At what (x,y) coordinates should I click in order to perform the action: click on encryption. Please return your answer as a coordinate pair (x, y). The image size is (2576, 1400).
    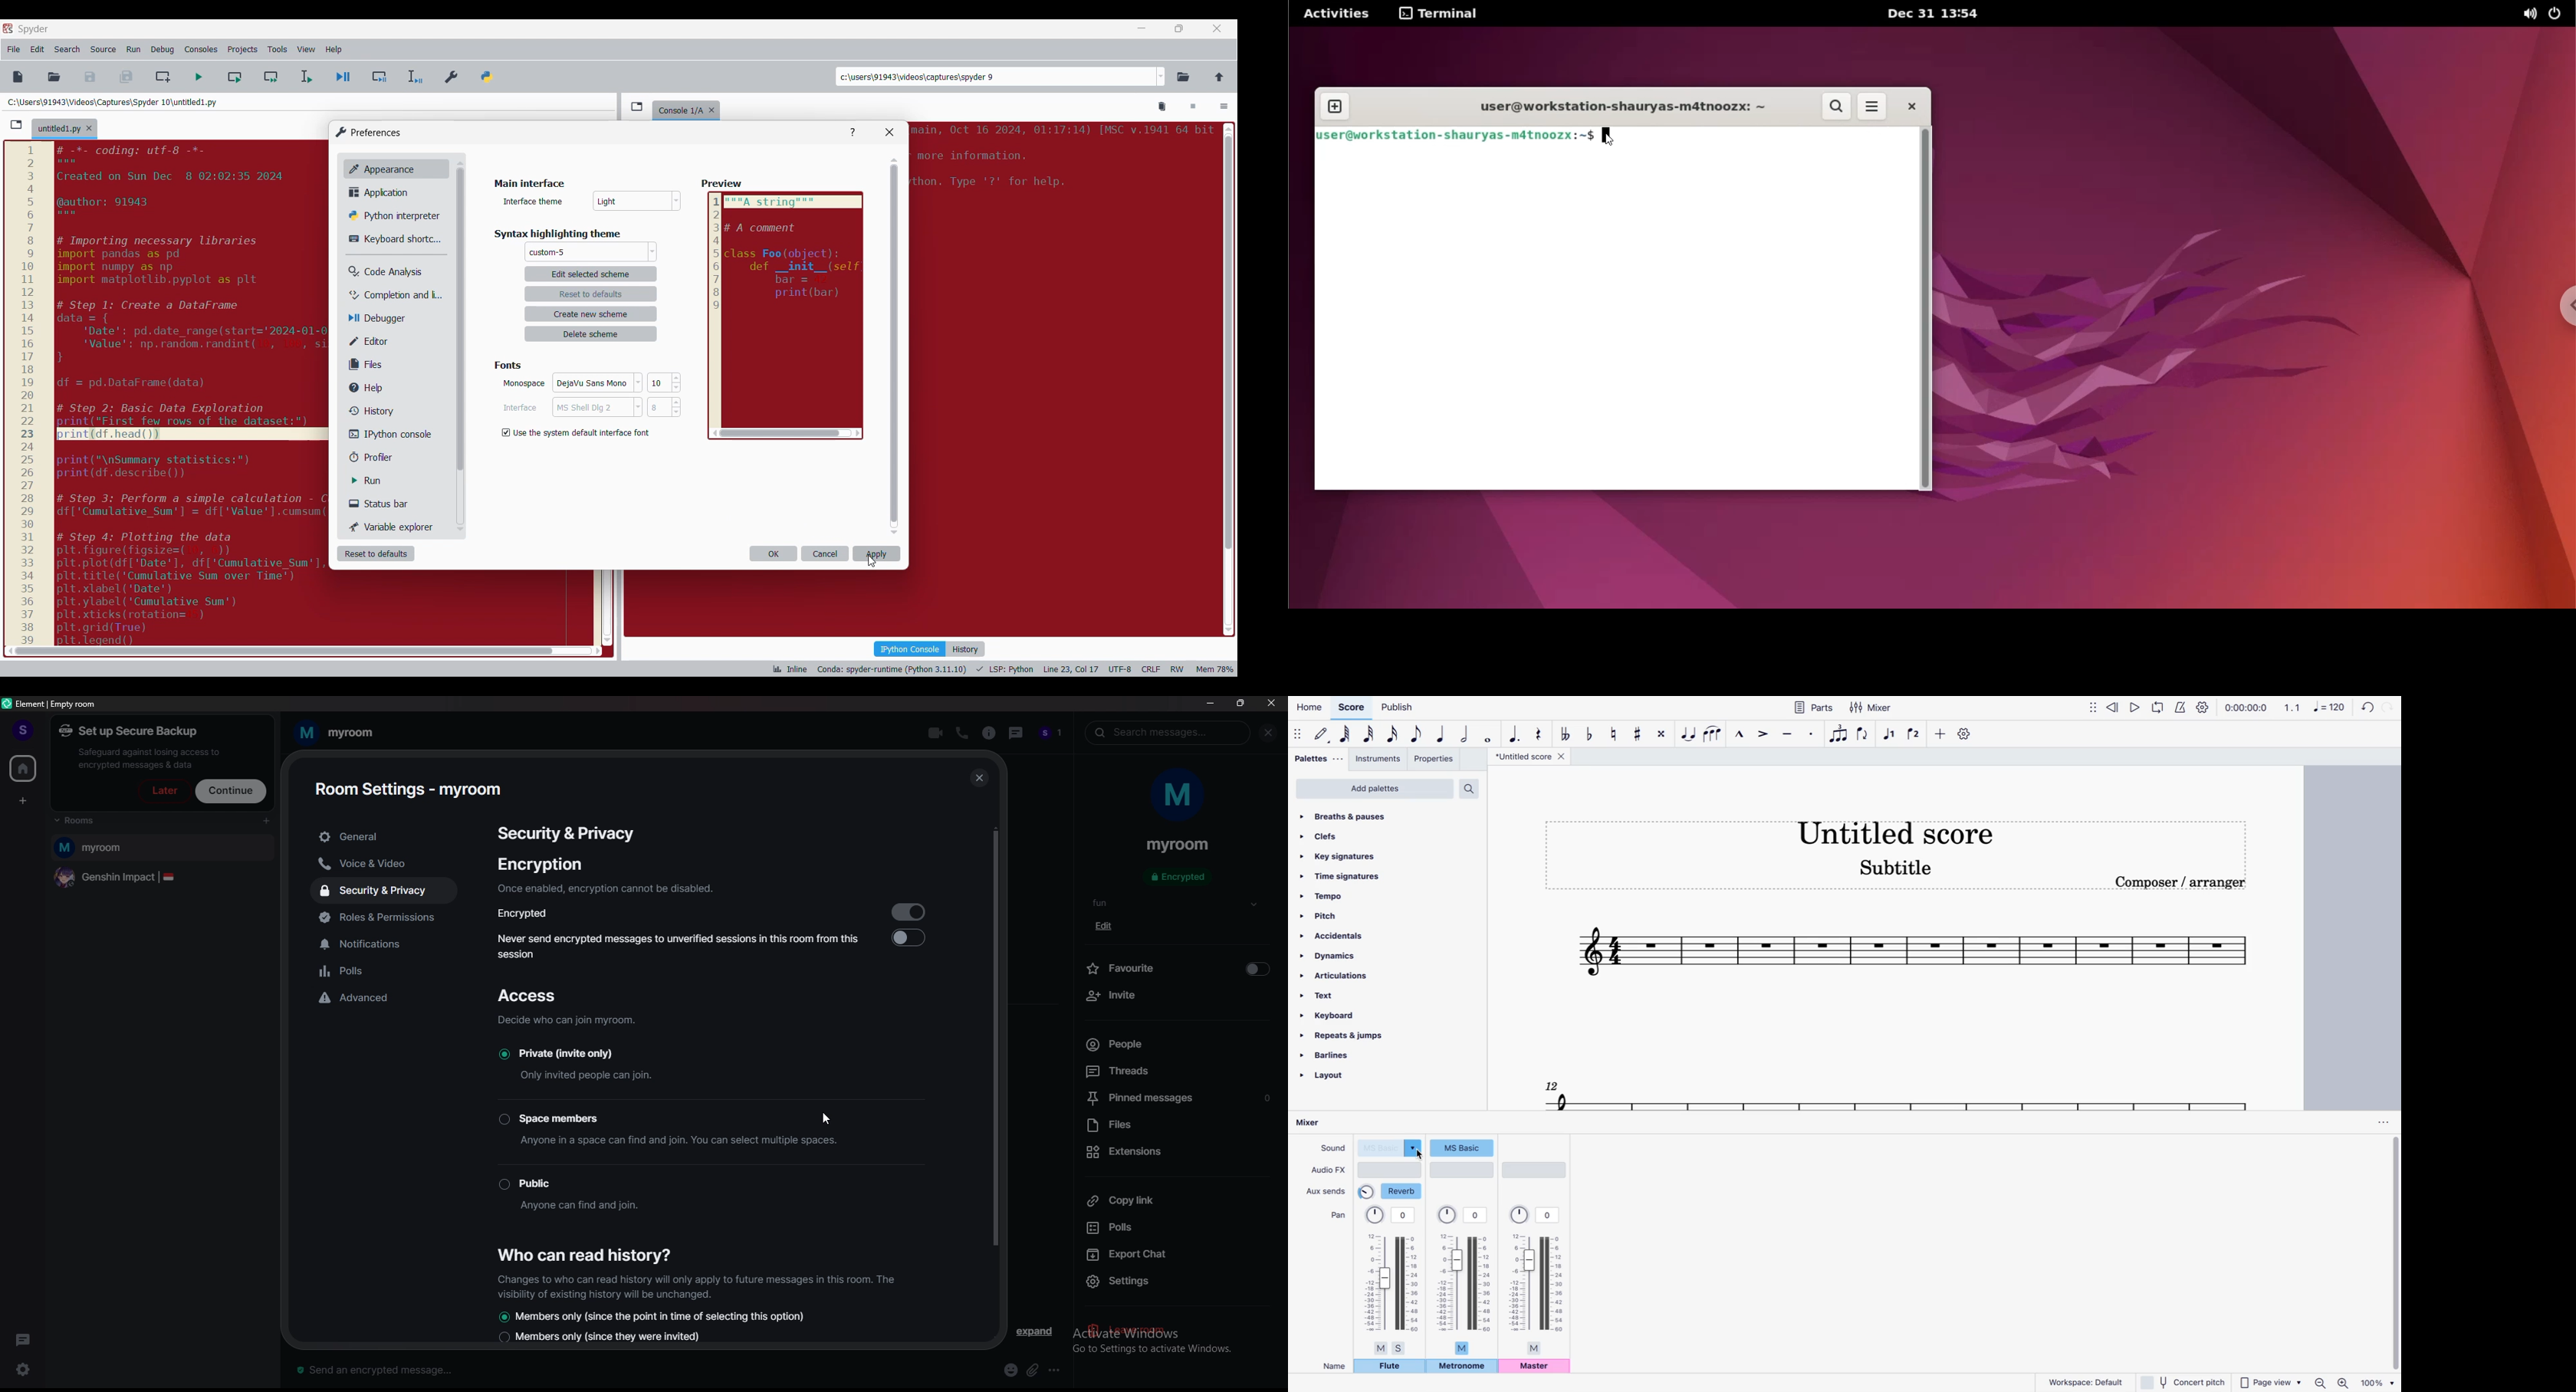
    Looking at the image, I should click on (539, 864).